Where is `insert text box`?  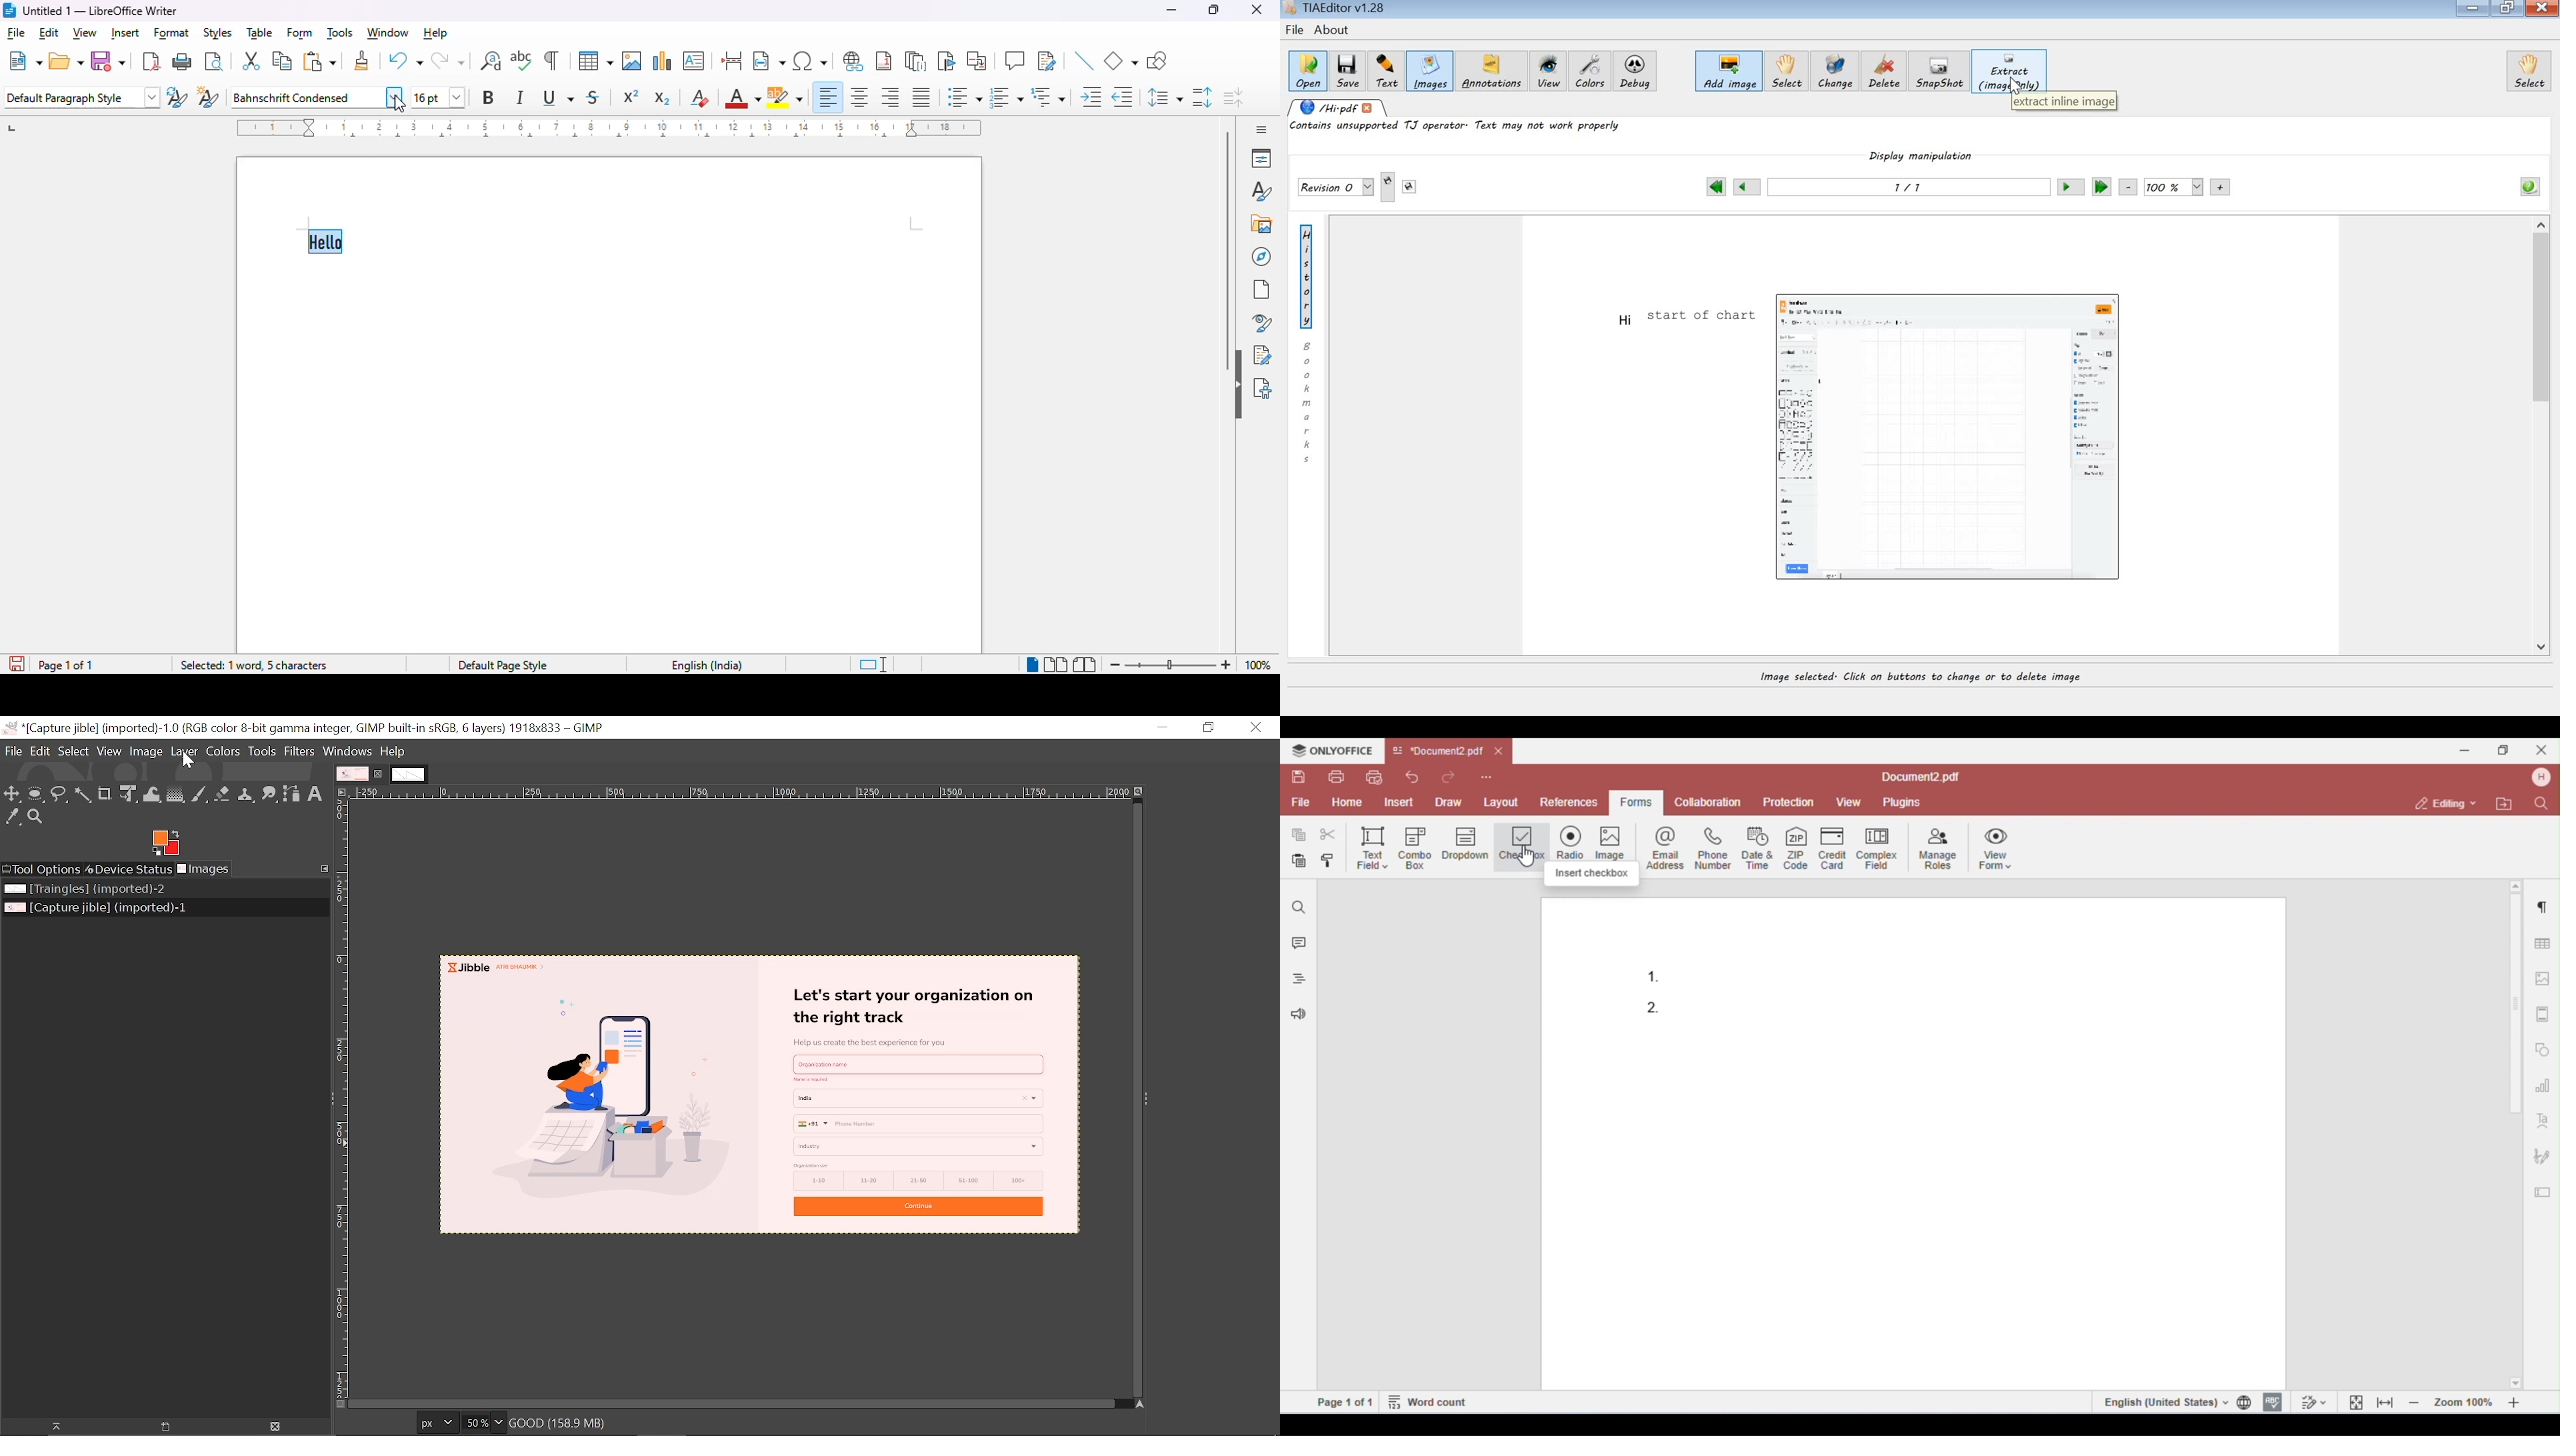 insert text box is located at coordinates (693, 61).